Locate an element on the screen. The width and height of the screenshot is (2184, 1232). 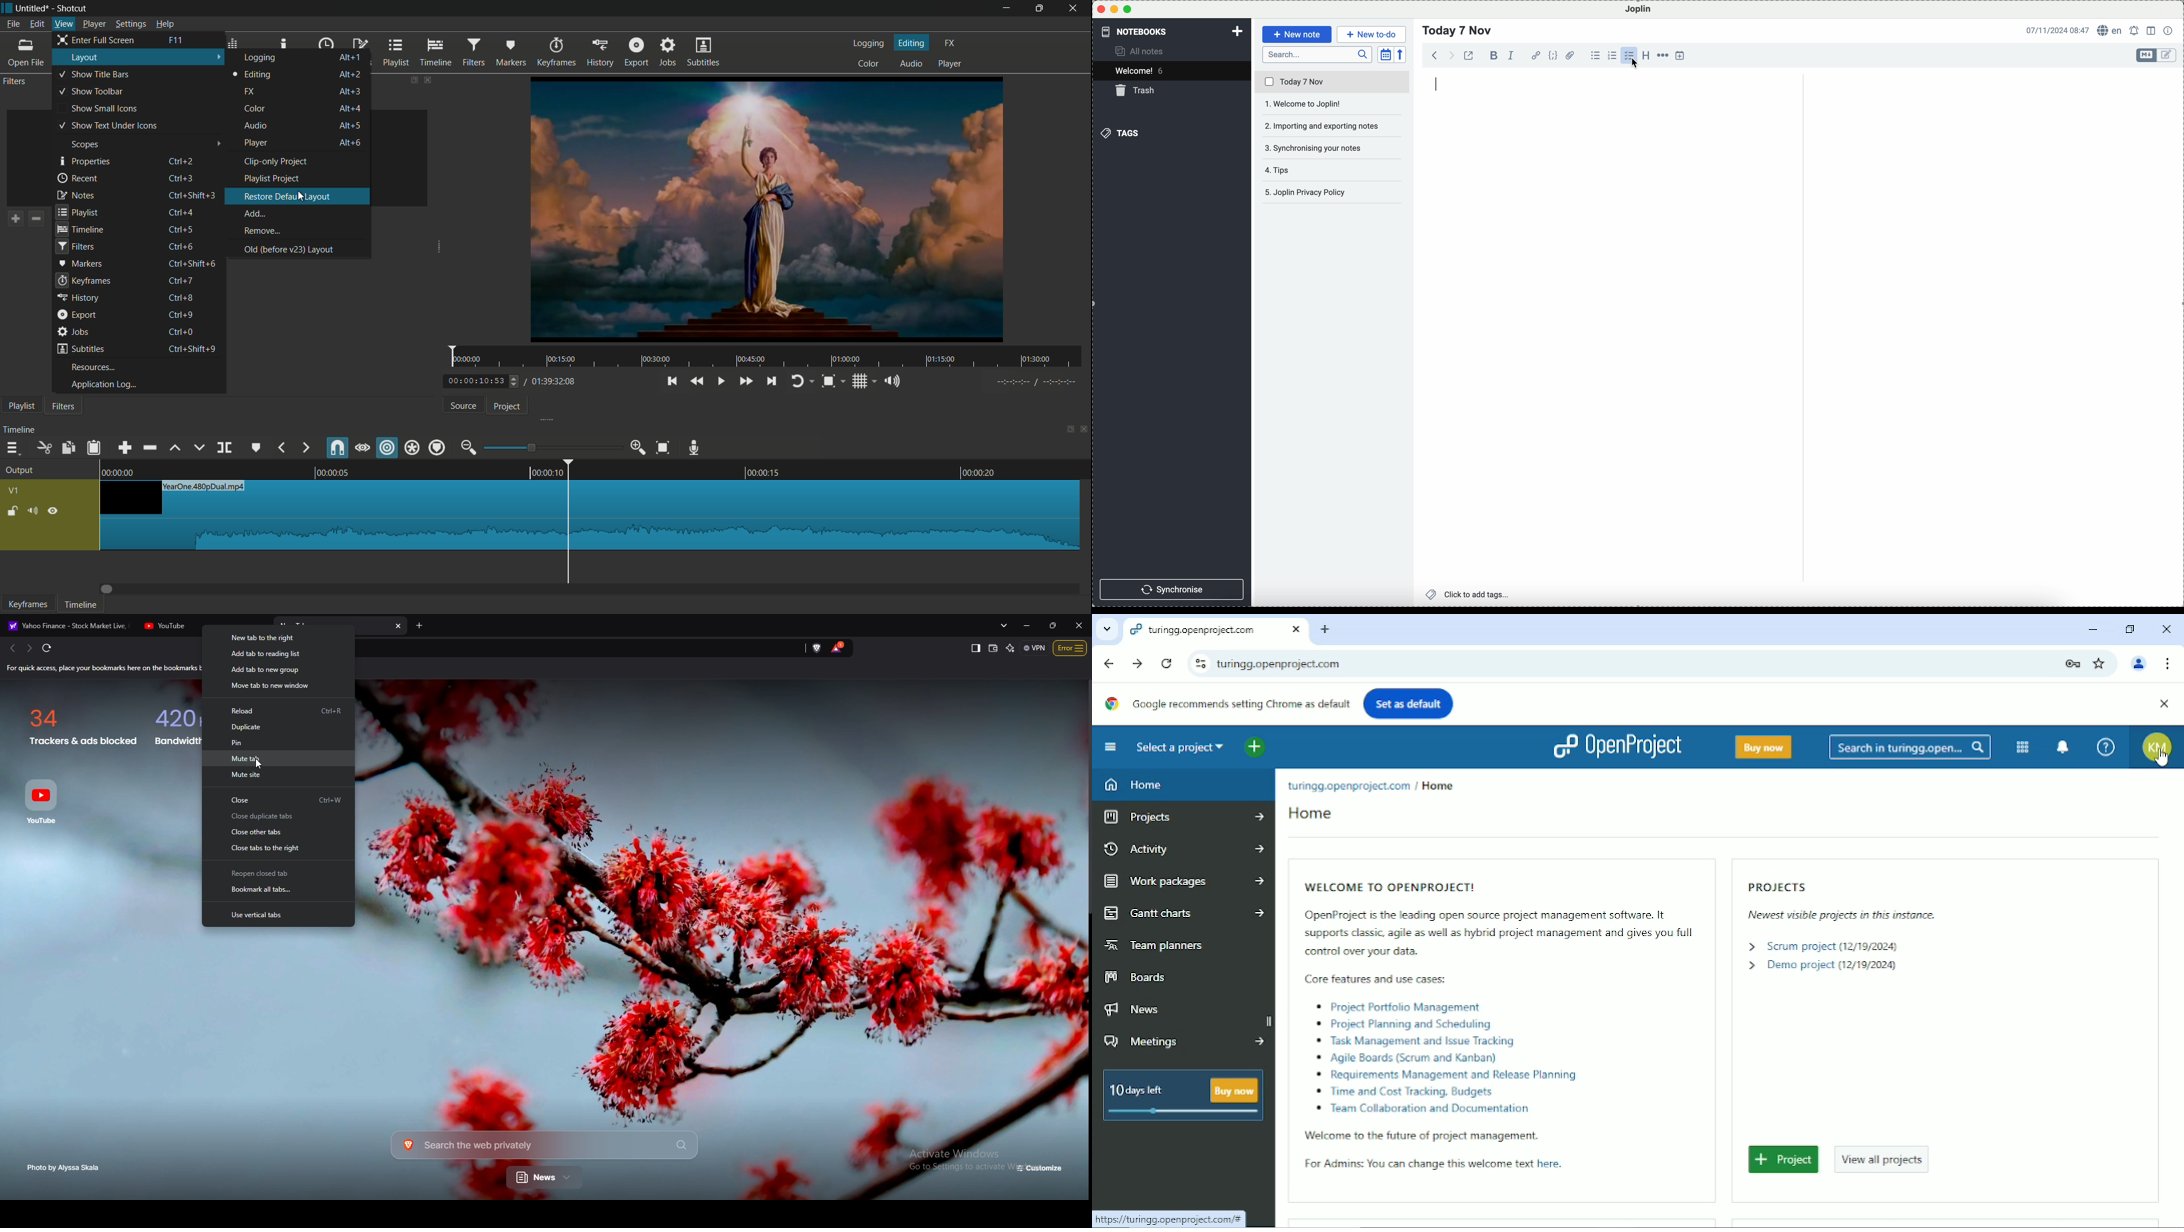
Joplin privacy policy is located at coordinates (1329, 192).